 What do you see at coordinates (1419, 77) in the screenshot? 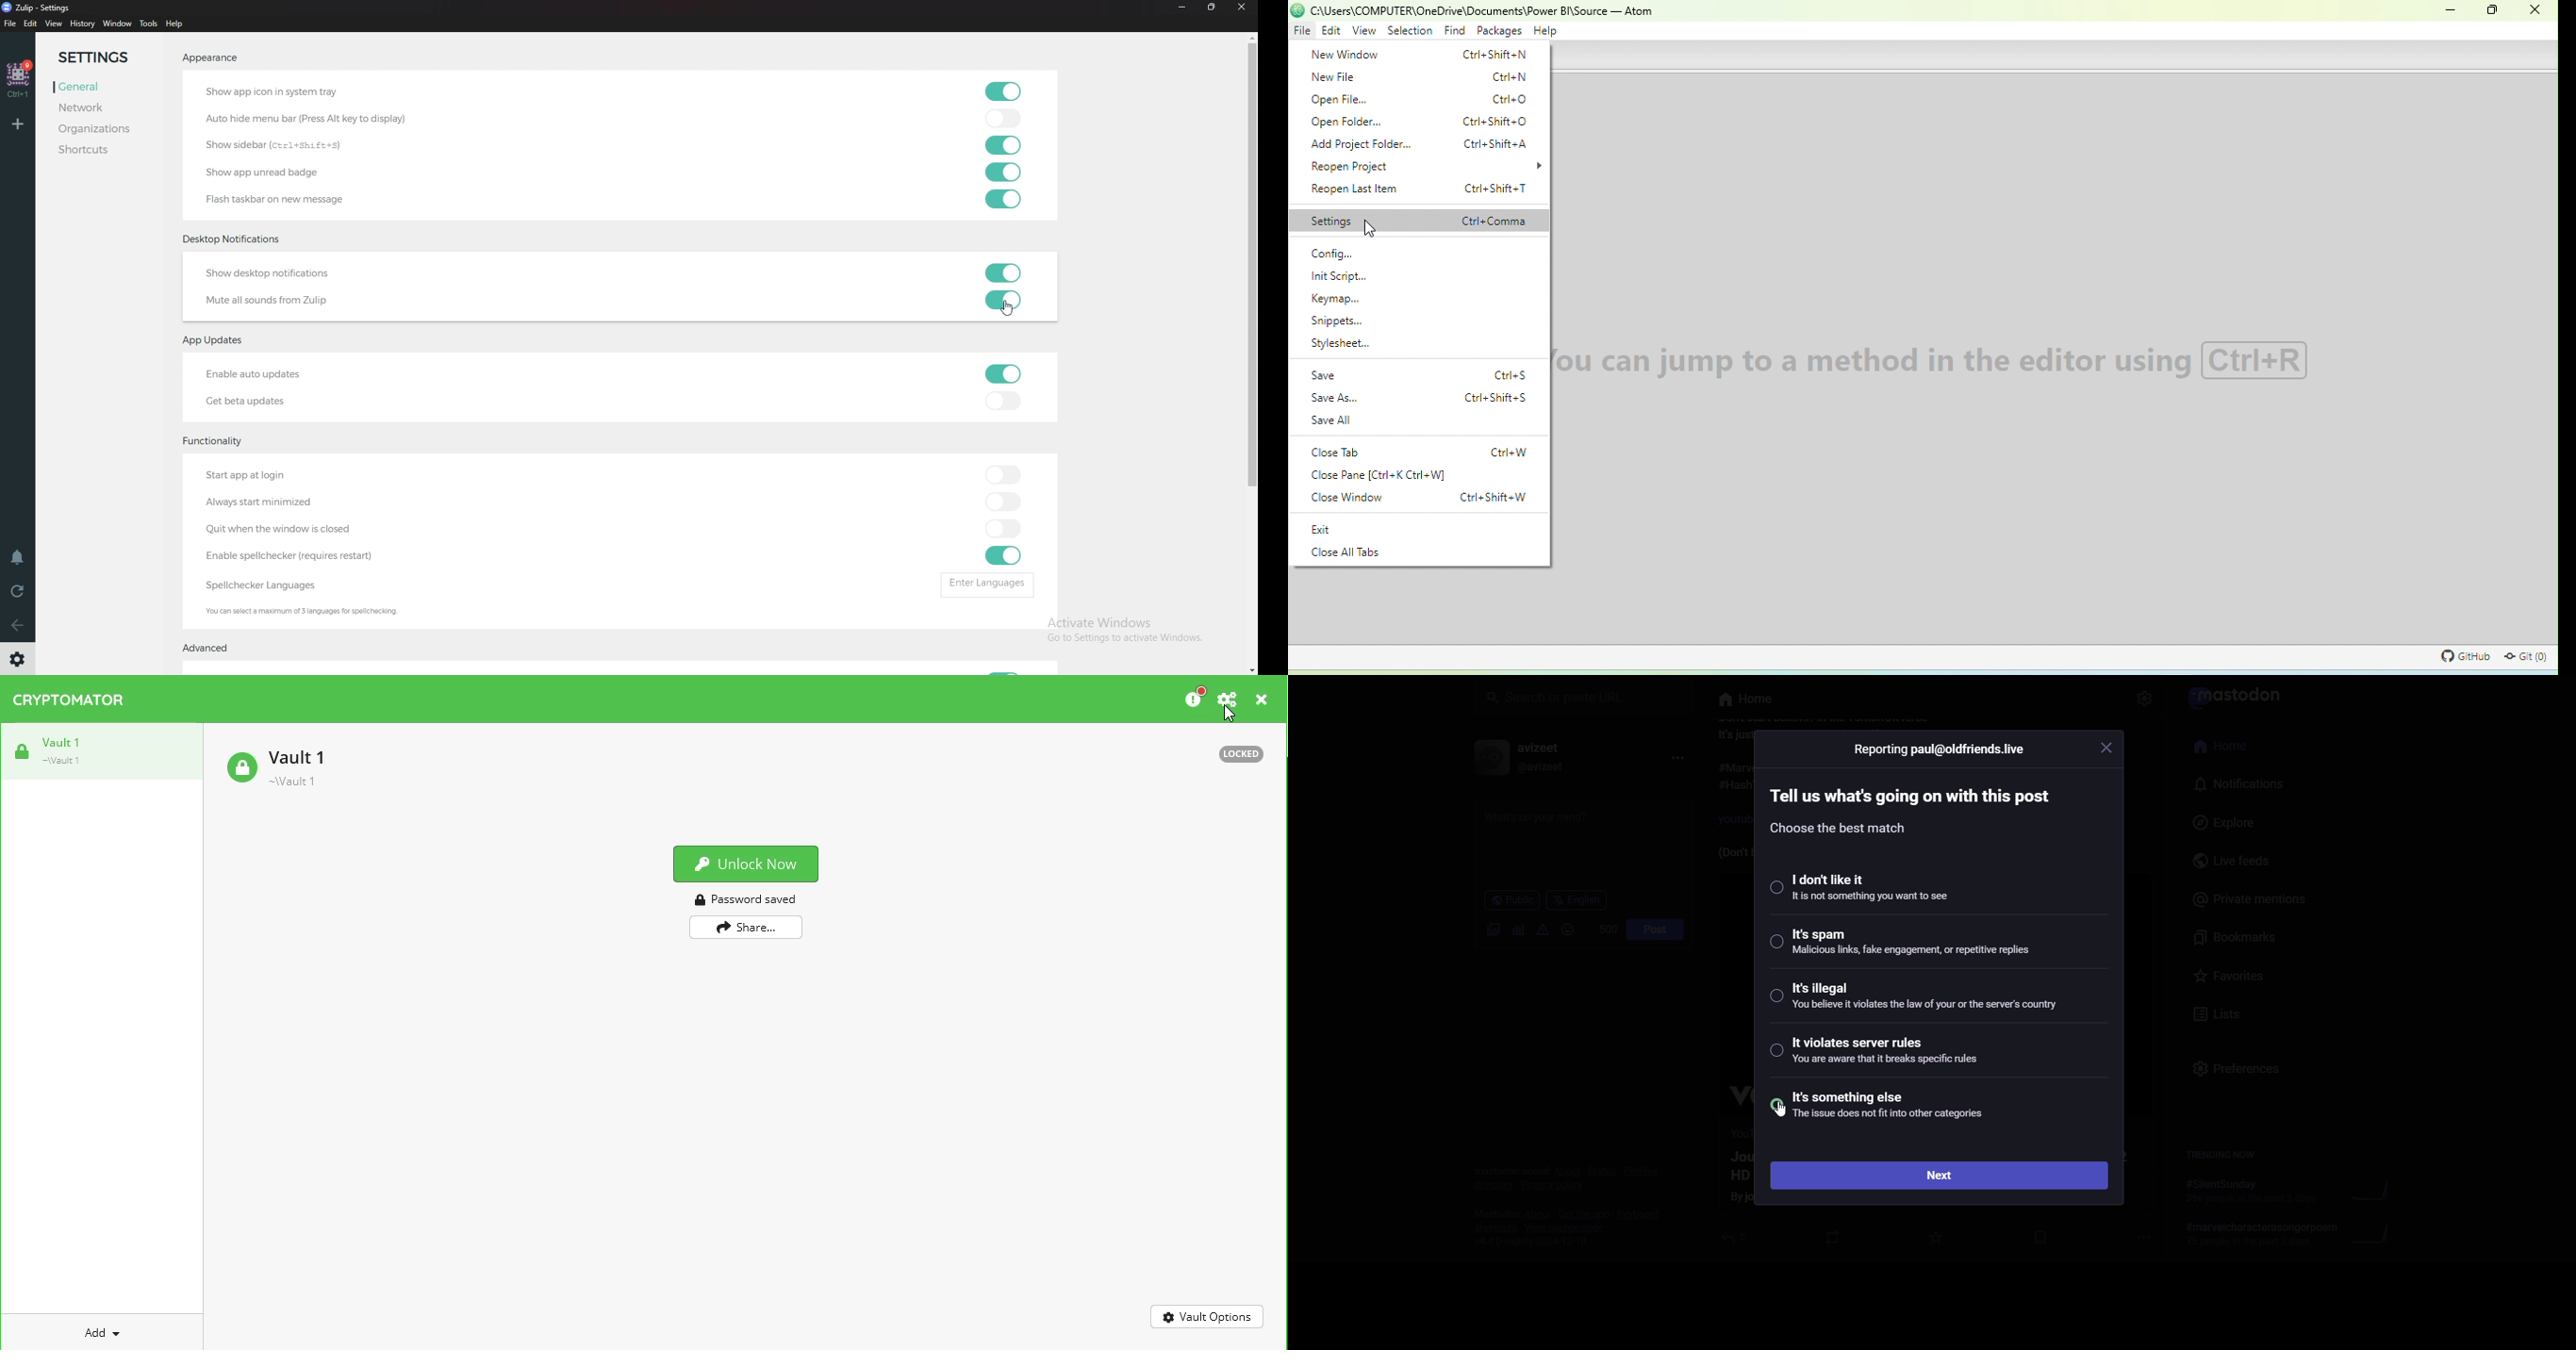
I see `new file` at bounding box center [1419, 77].